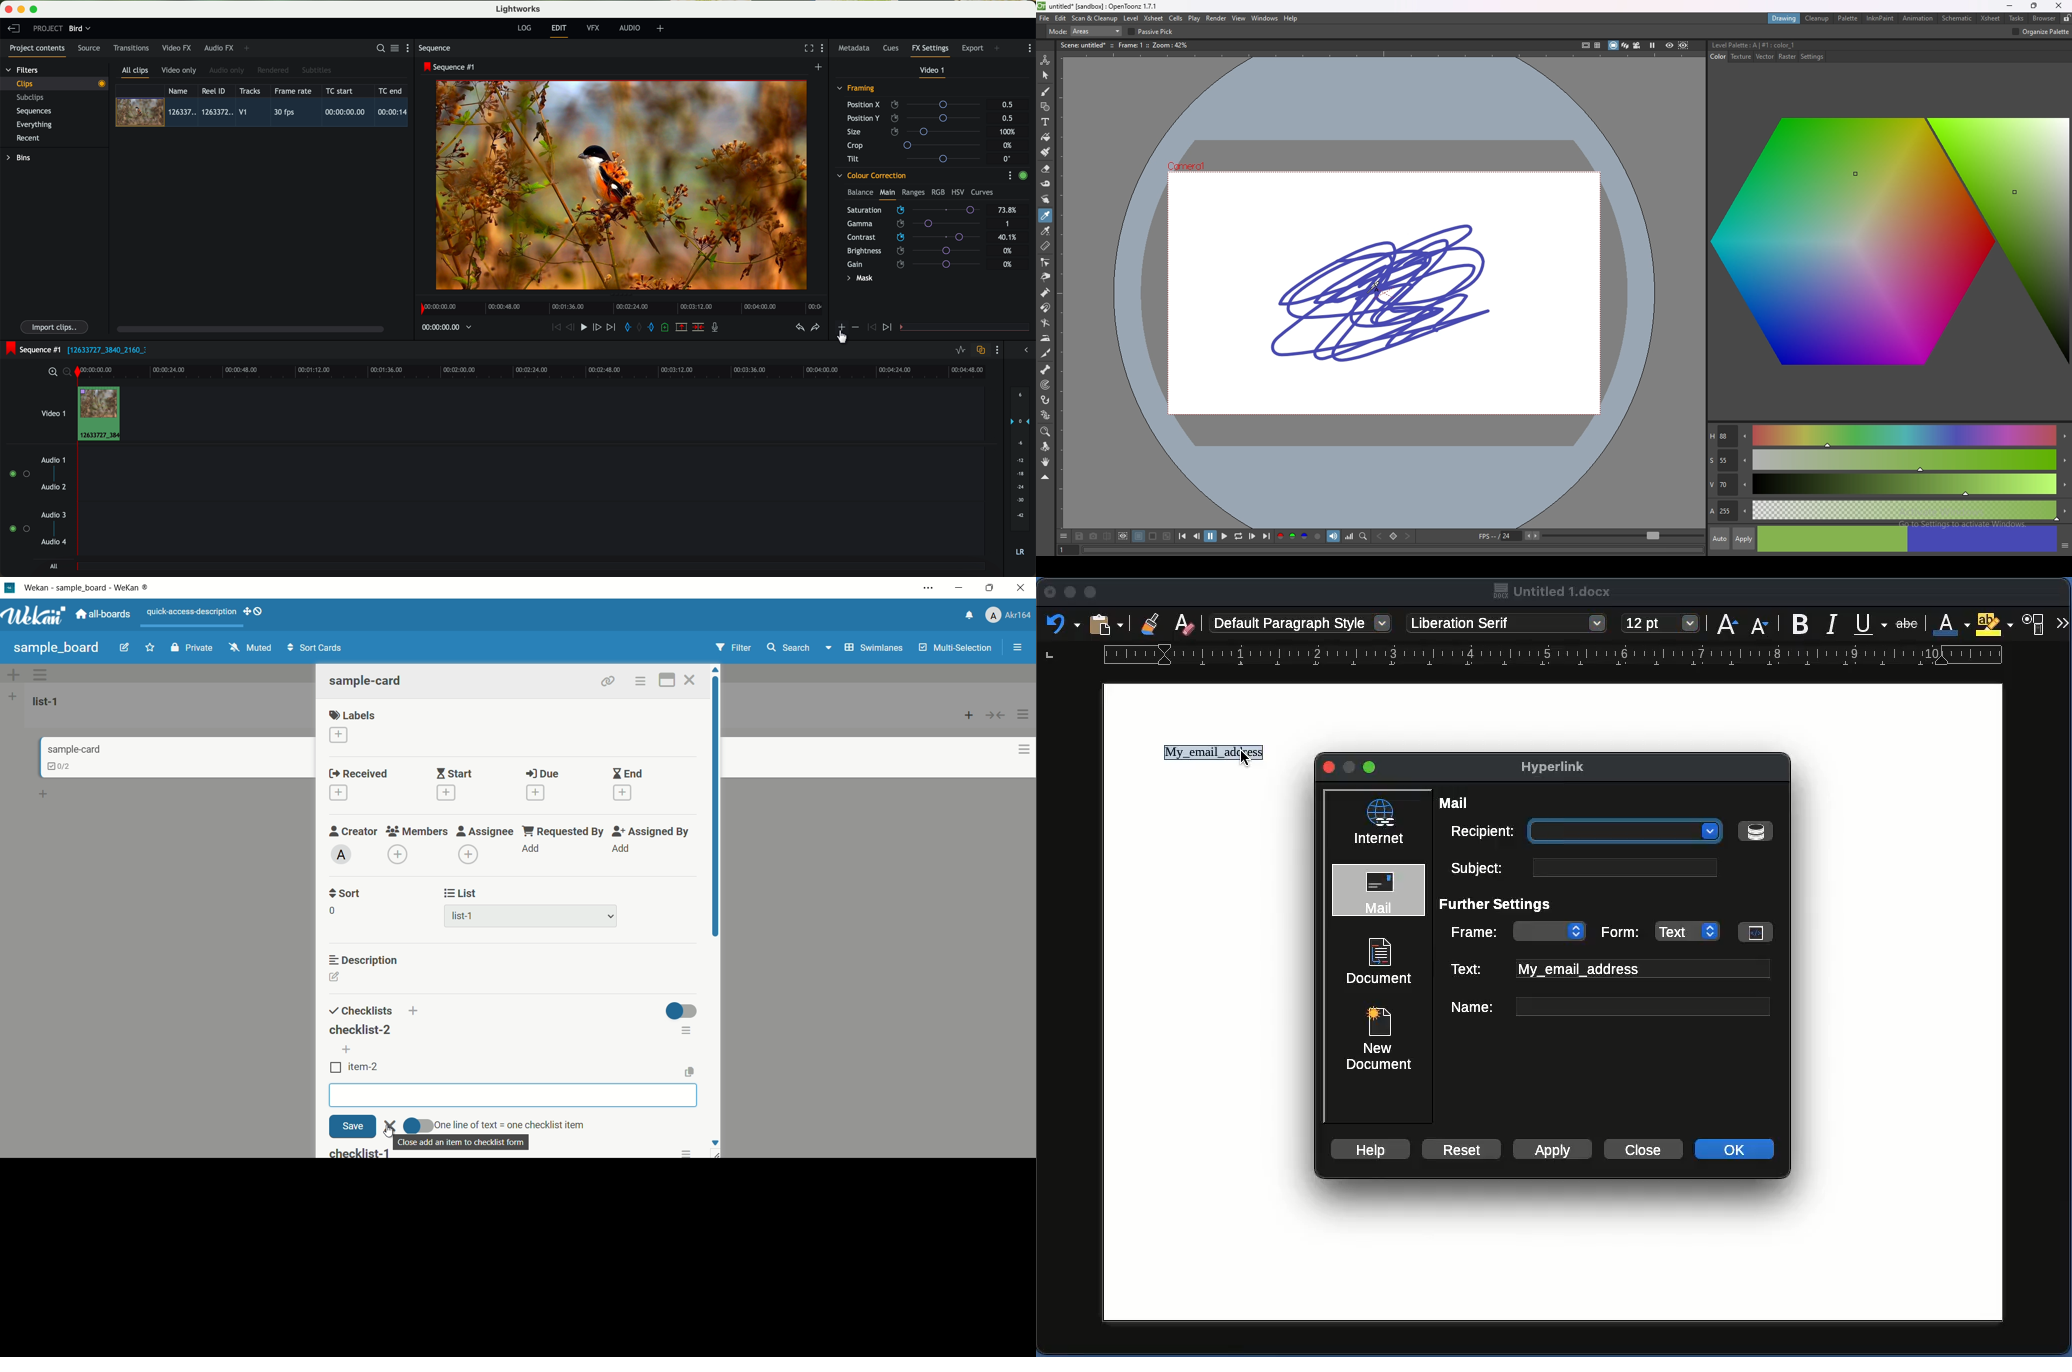 The image size is (2072, 1372). What do you see at coordinates (1610, 969) in the screenshot?
I see `Text` at bounding box center [1610, 969].